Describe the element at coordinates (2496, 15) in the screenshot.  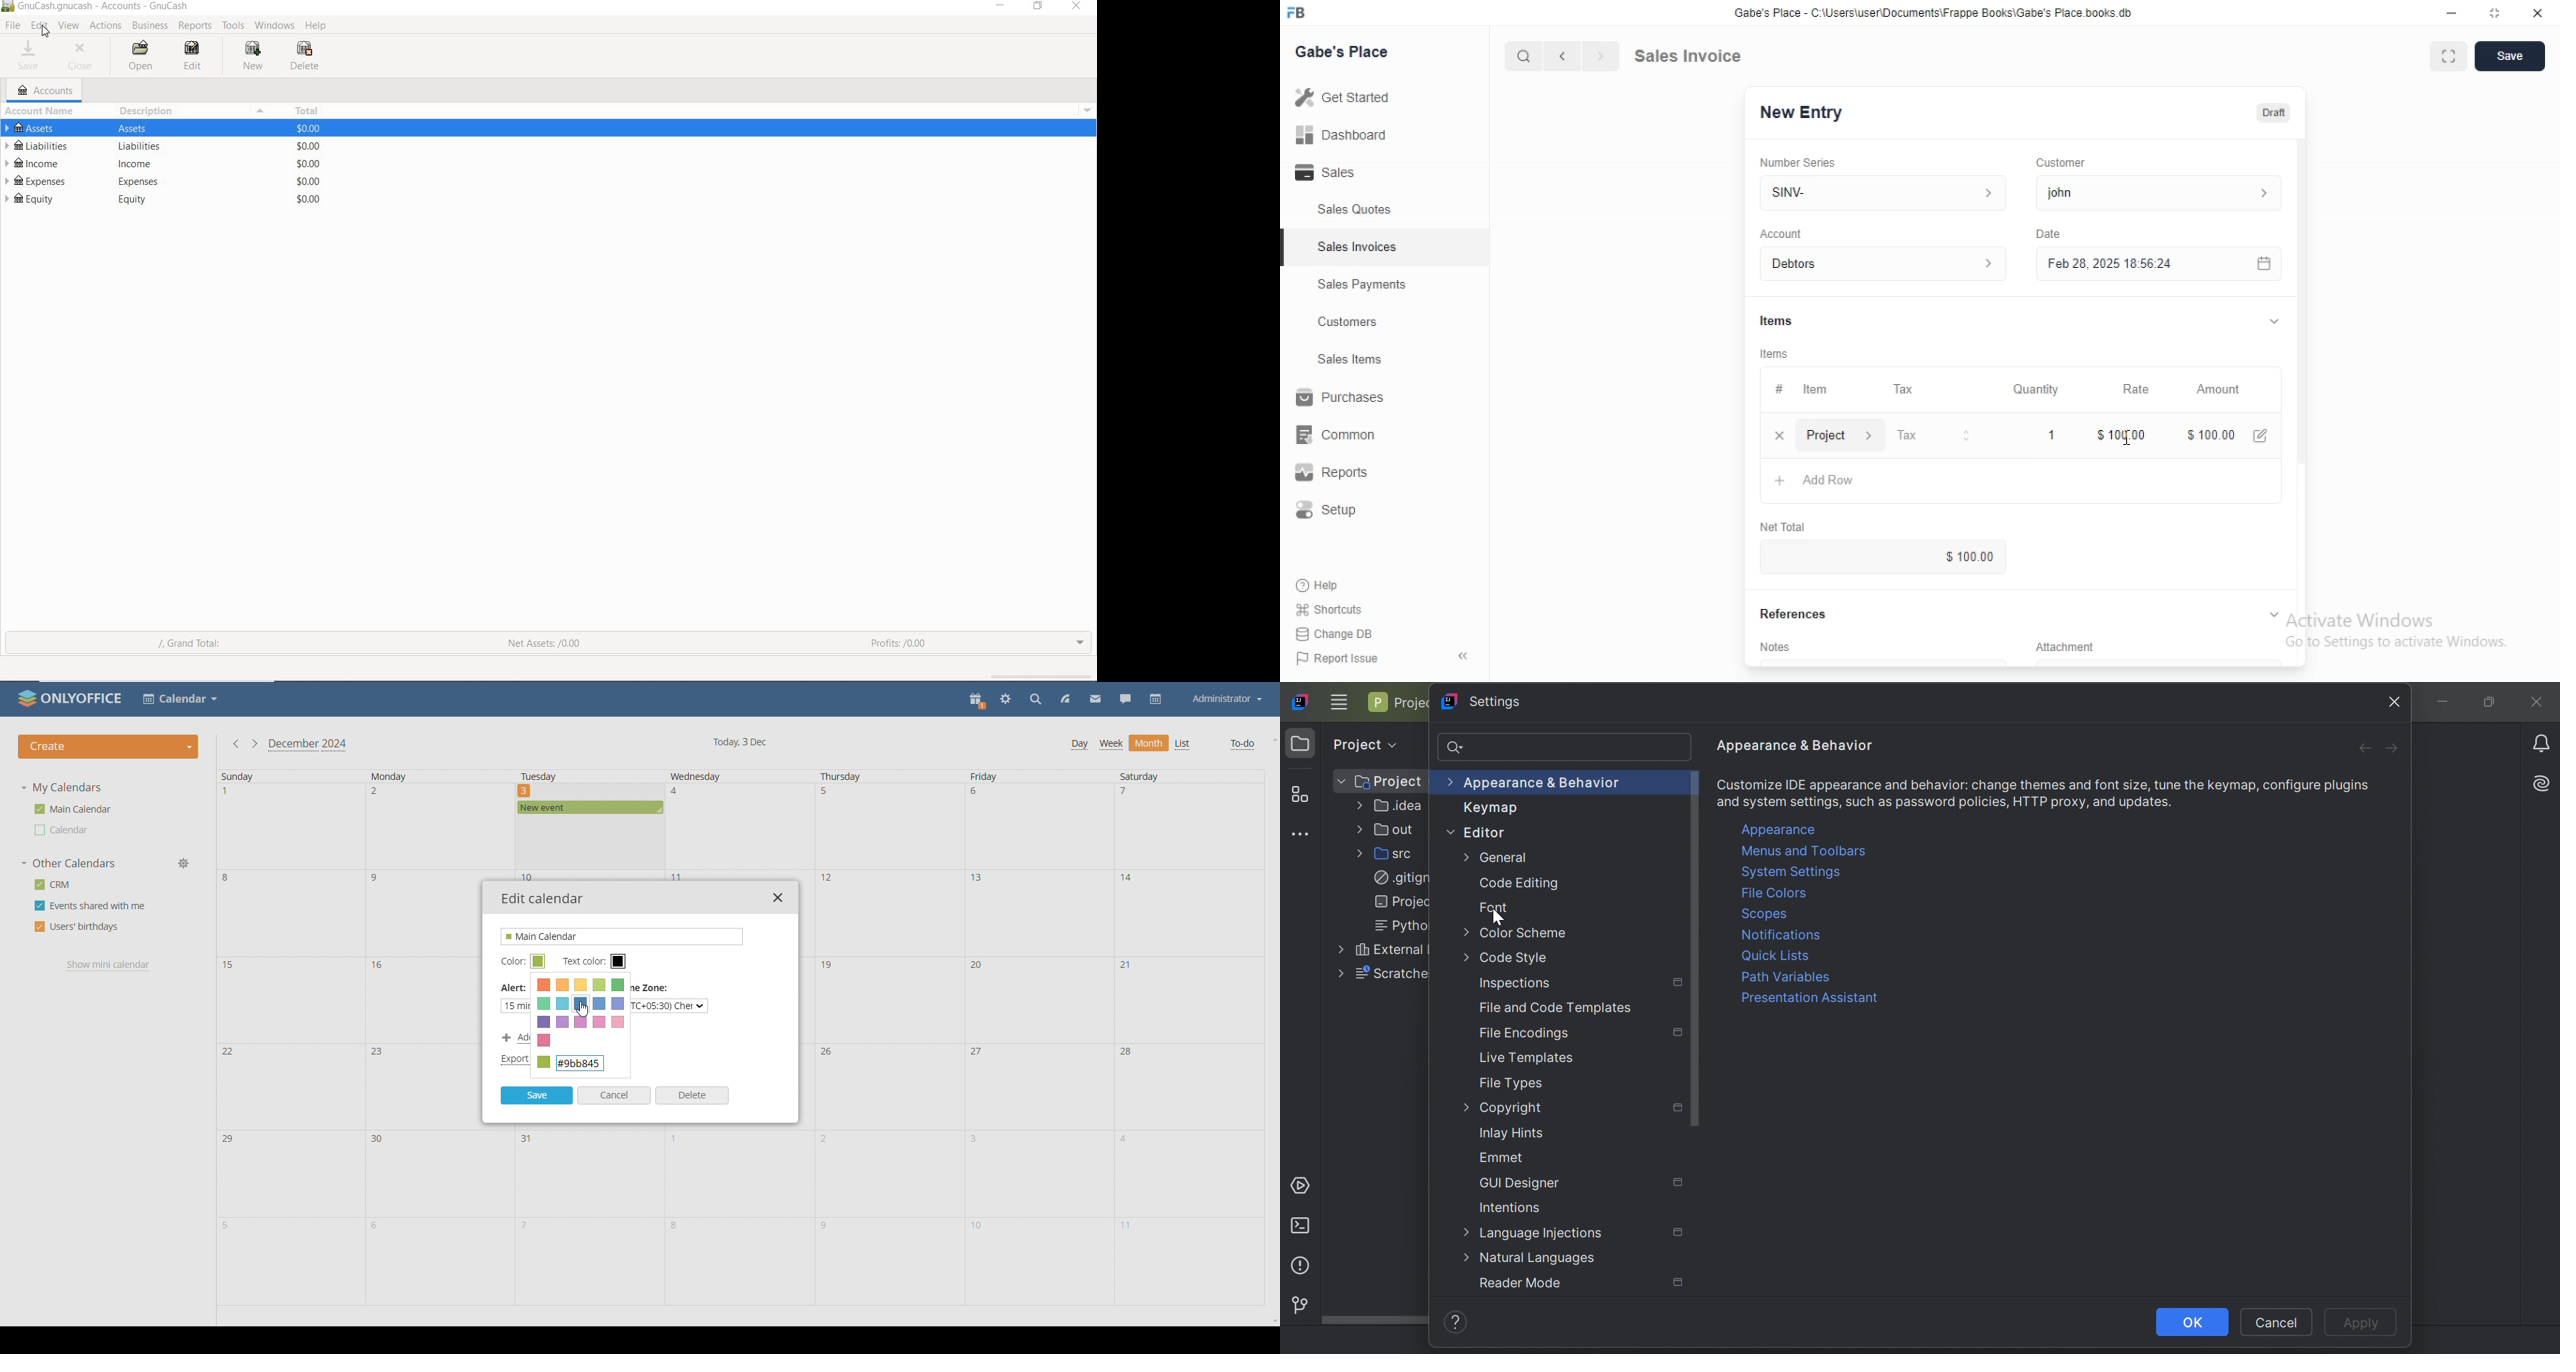
I see `maximize` at that location.